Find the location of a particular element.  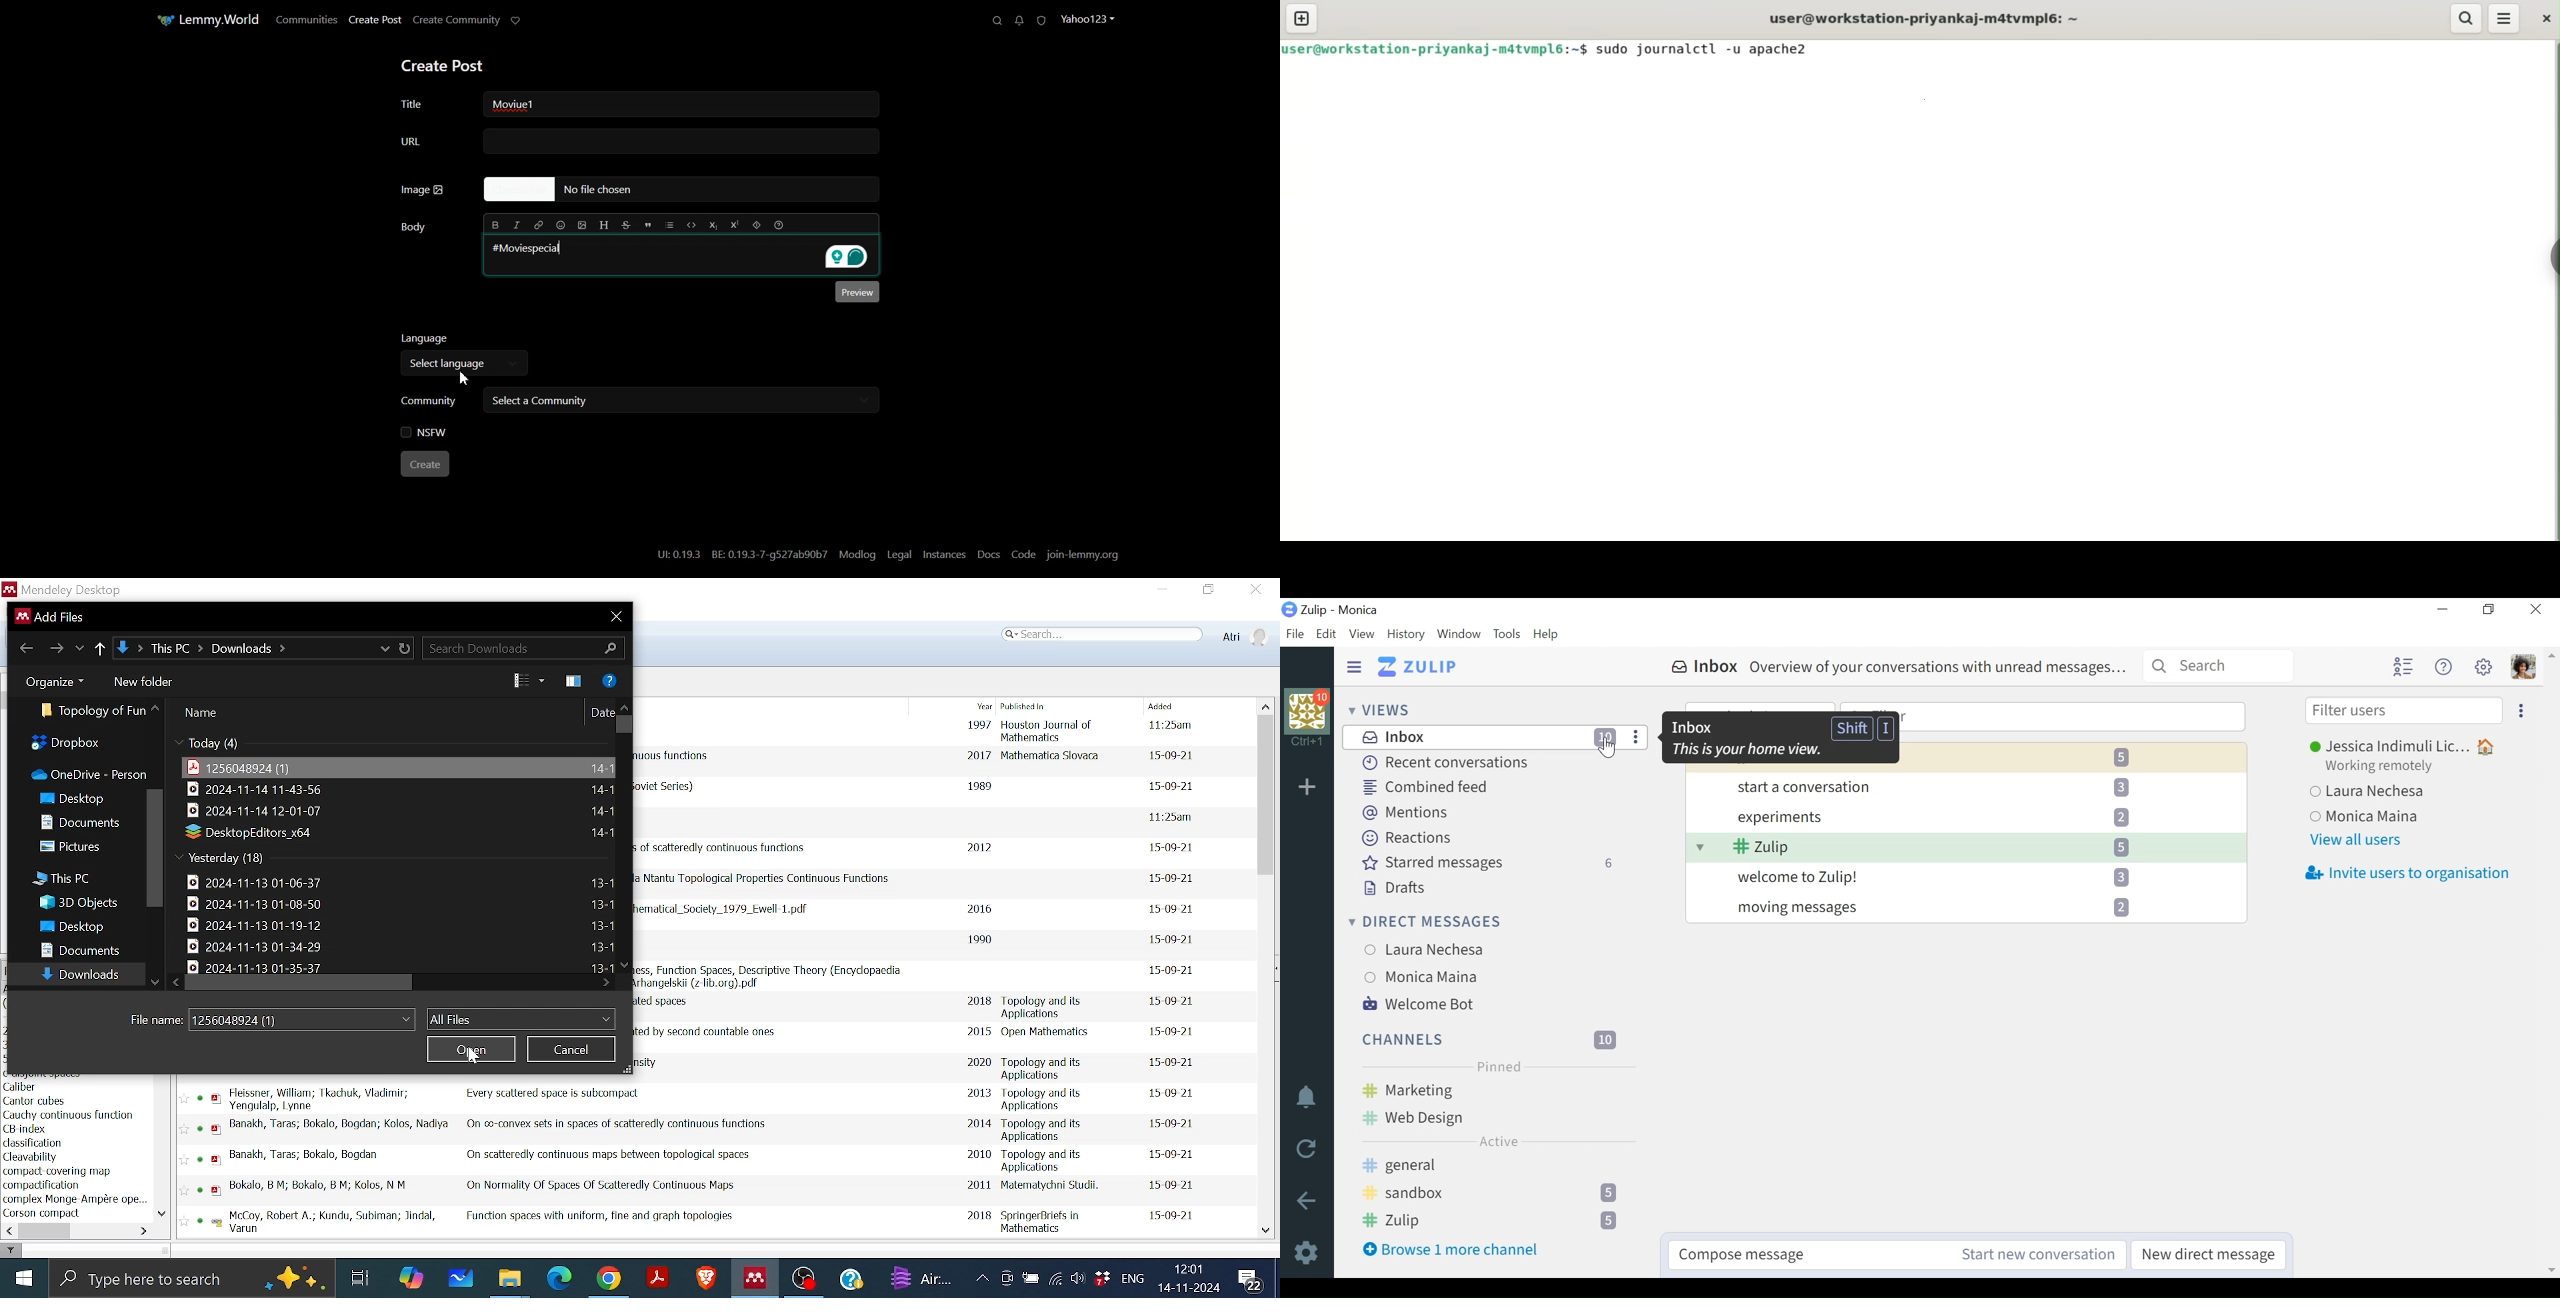

Published in is located at coordinates (1052, 1186).